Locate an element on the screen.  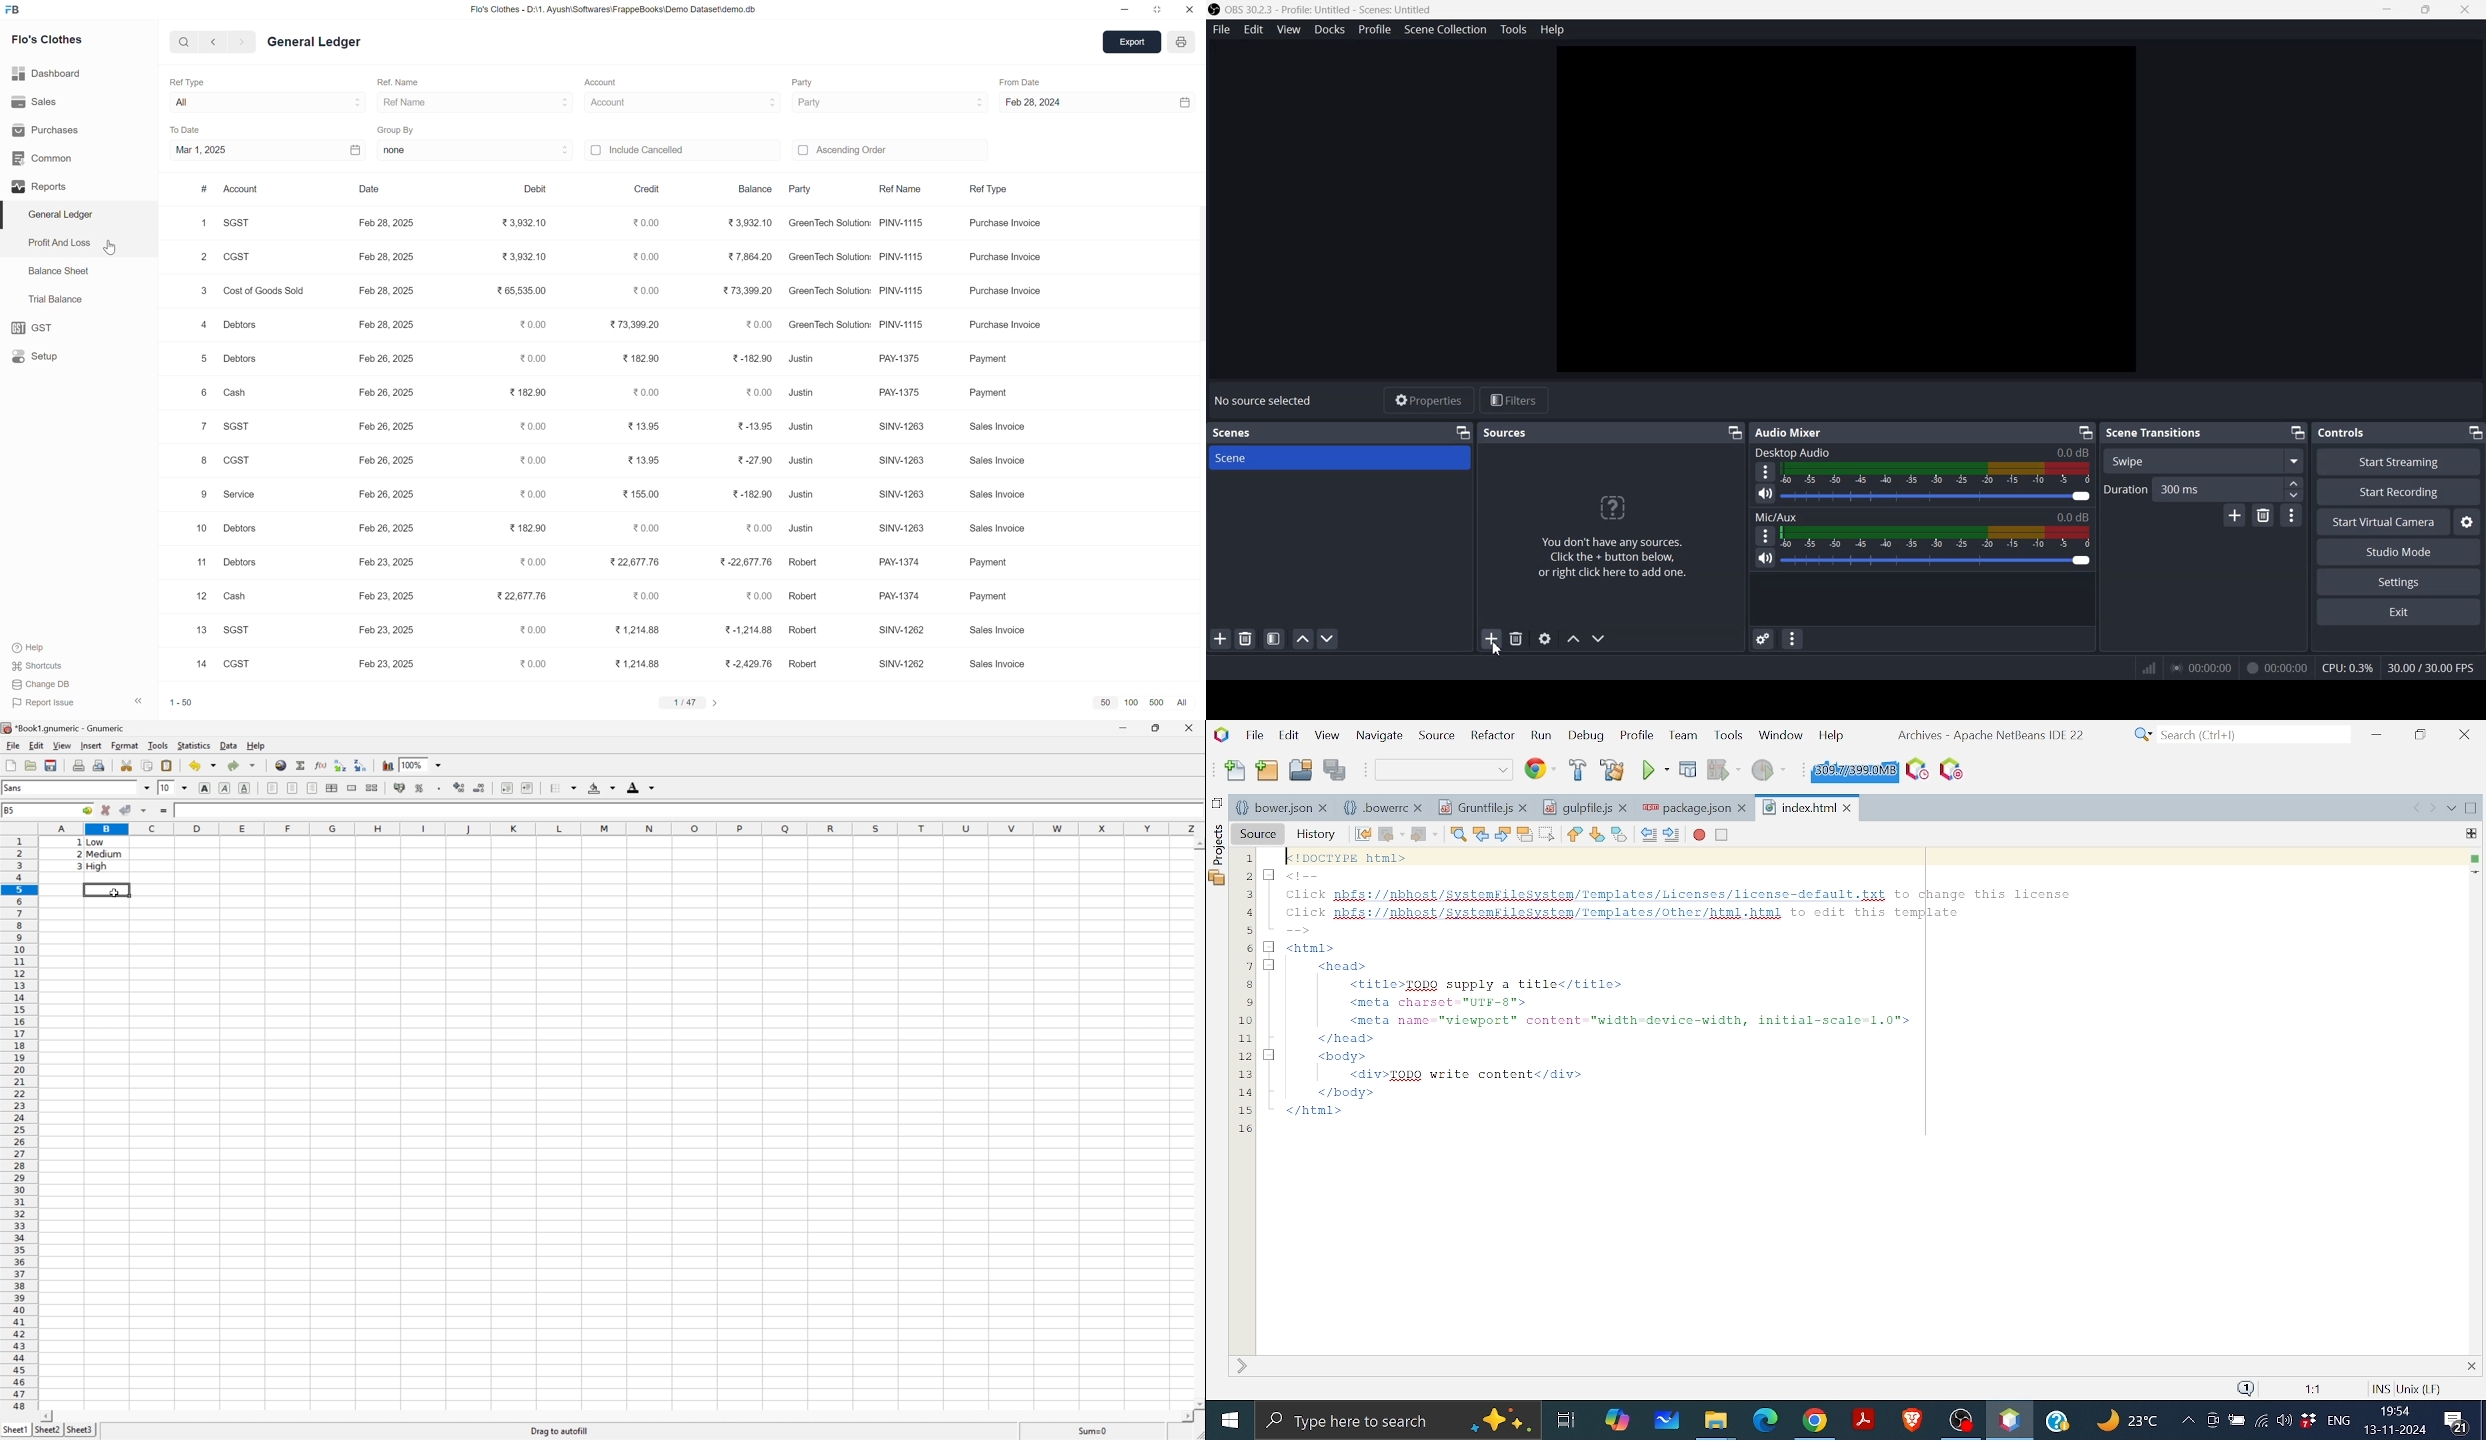
Reports is located at coordinates (39, 190).